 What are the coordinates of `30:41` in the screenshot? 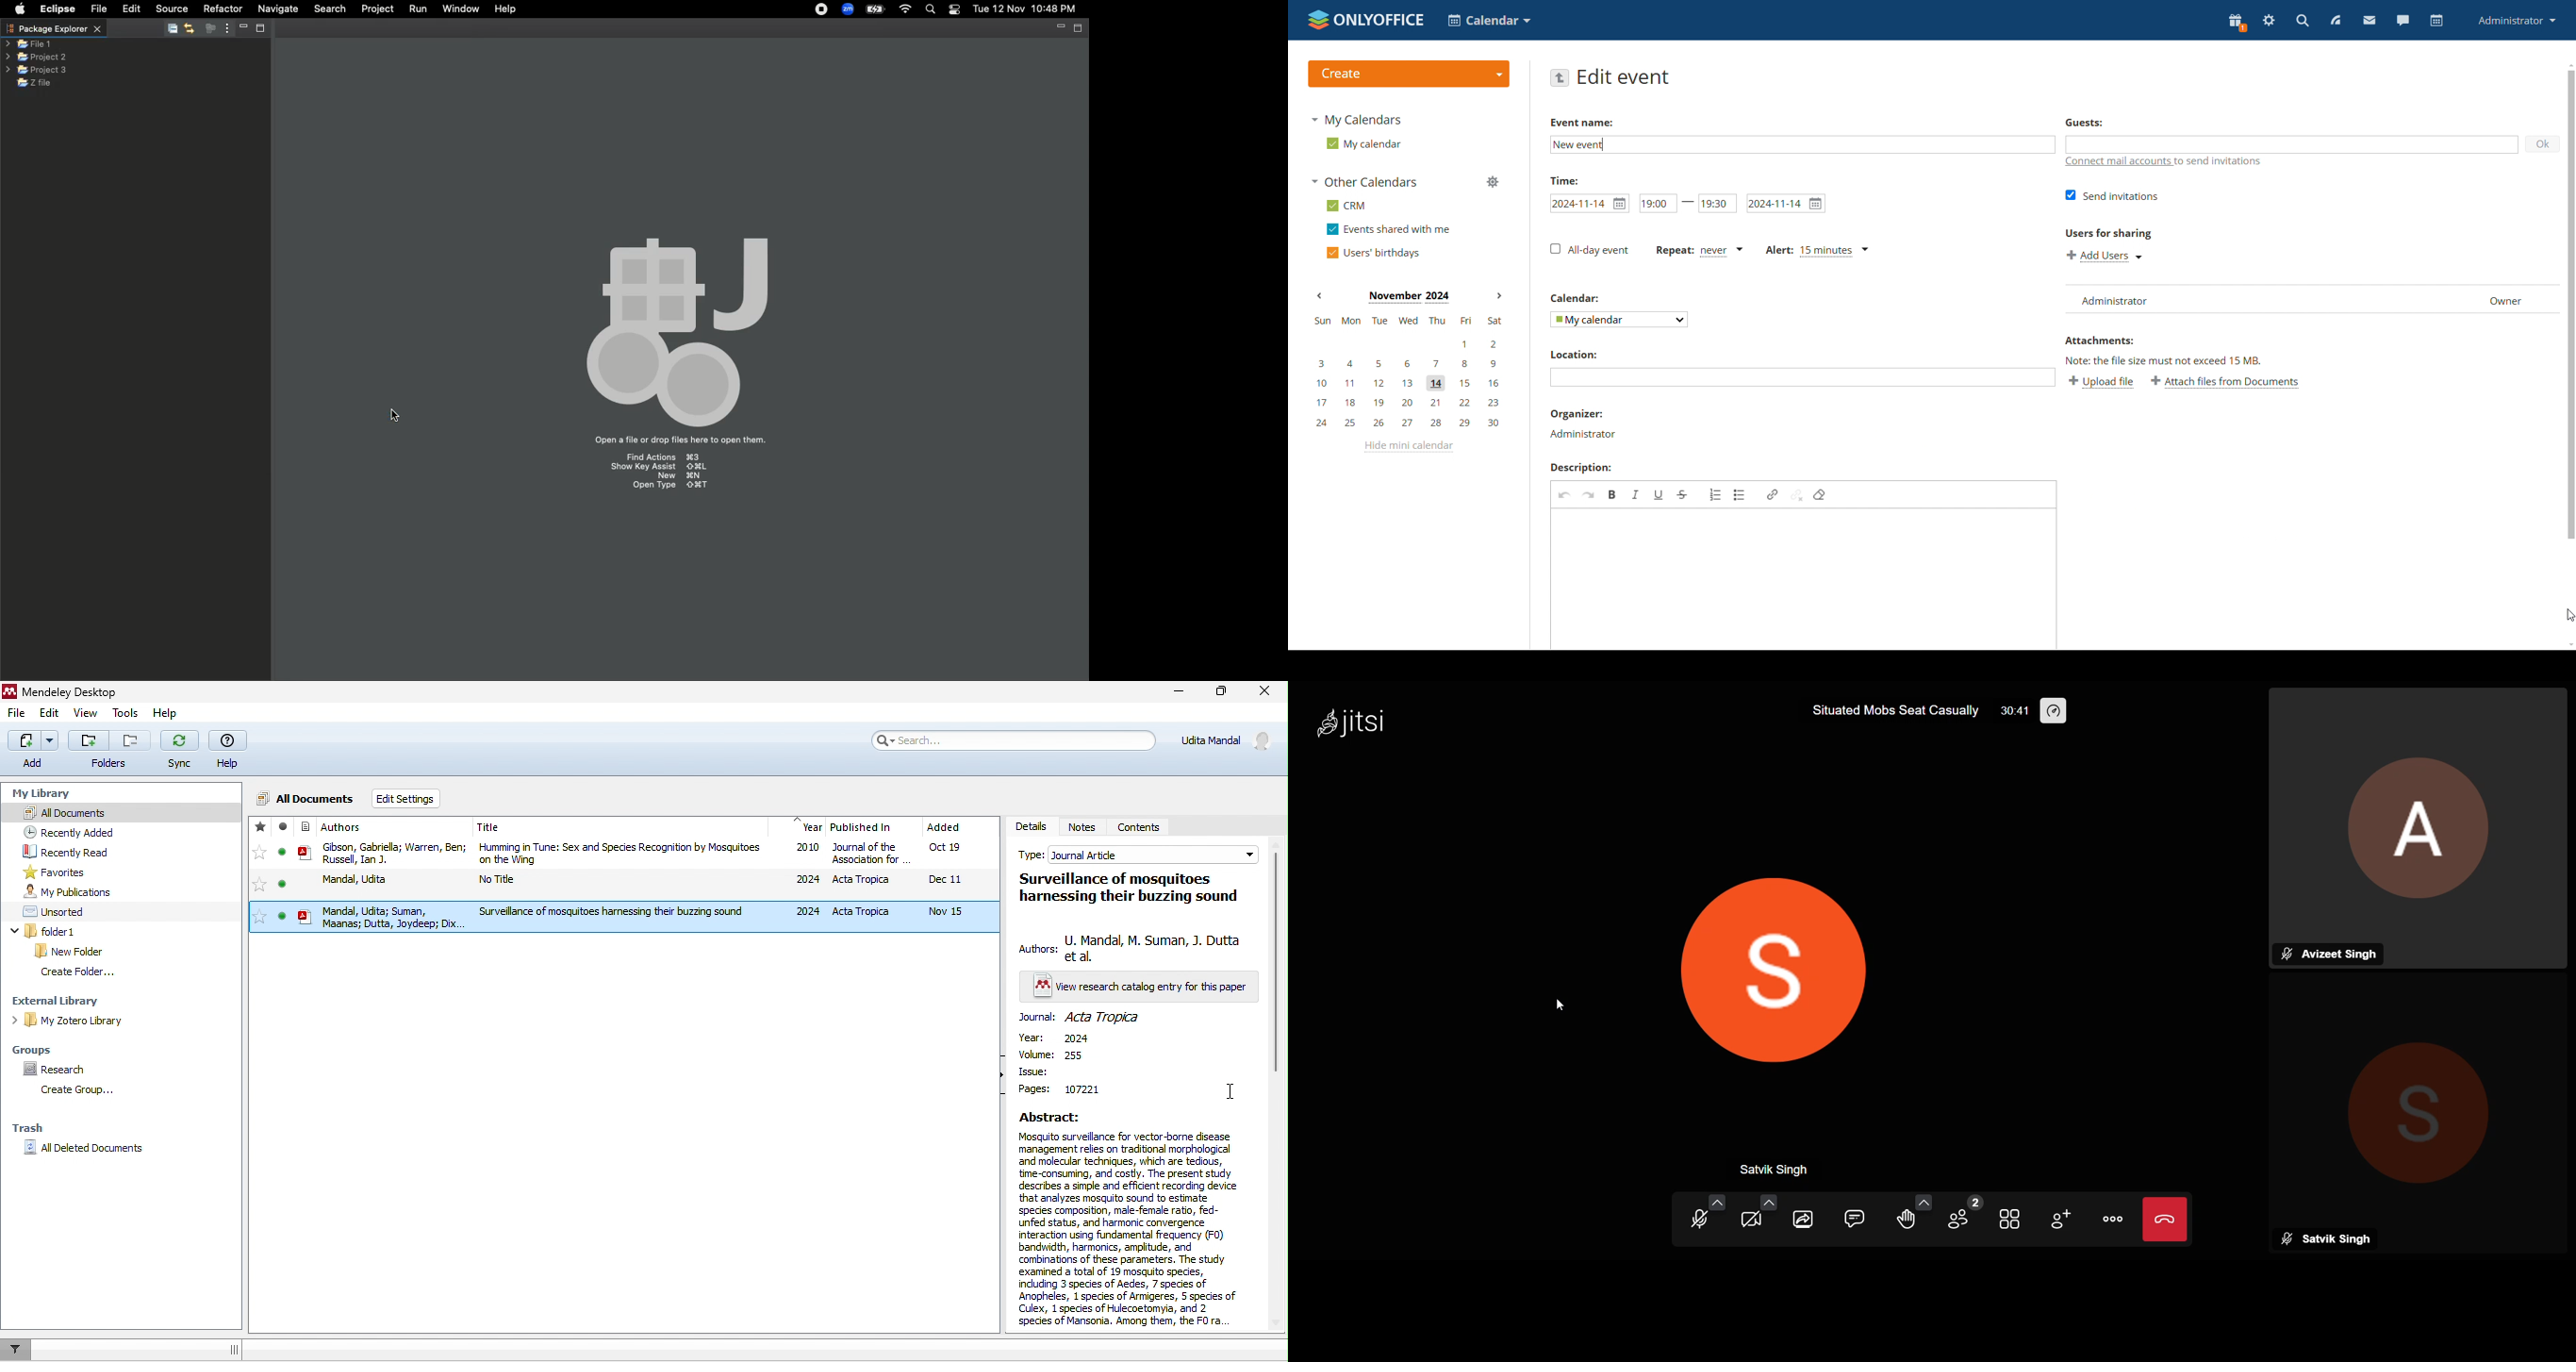 It's located at (2016, 712).